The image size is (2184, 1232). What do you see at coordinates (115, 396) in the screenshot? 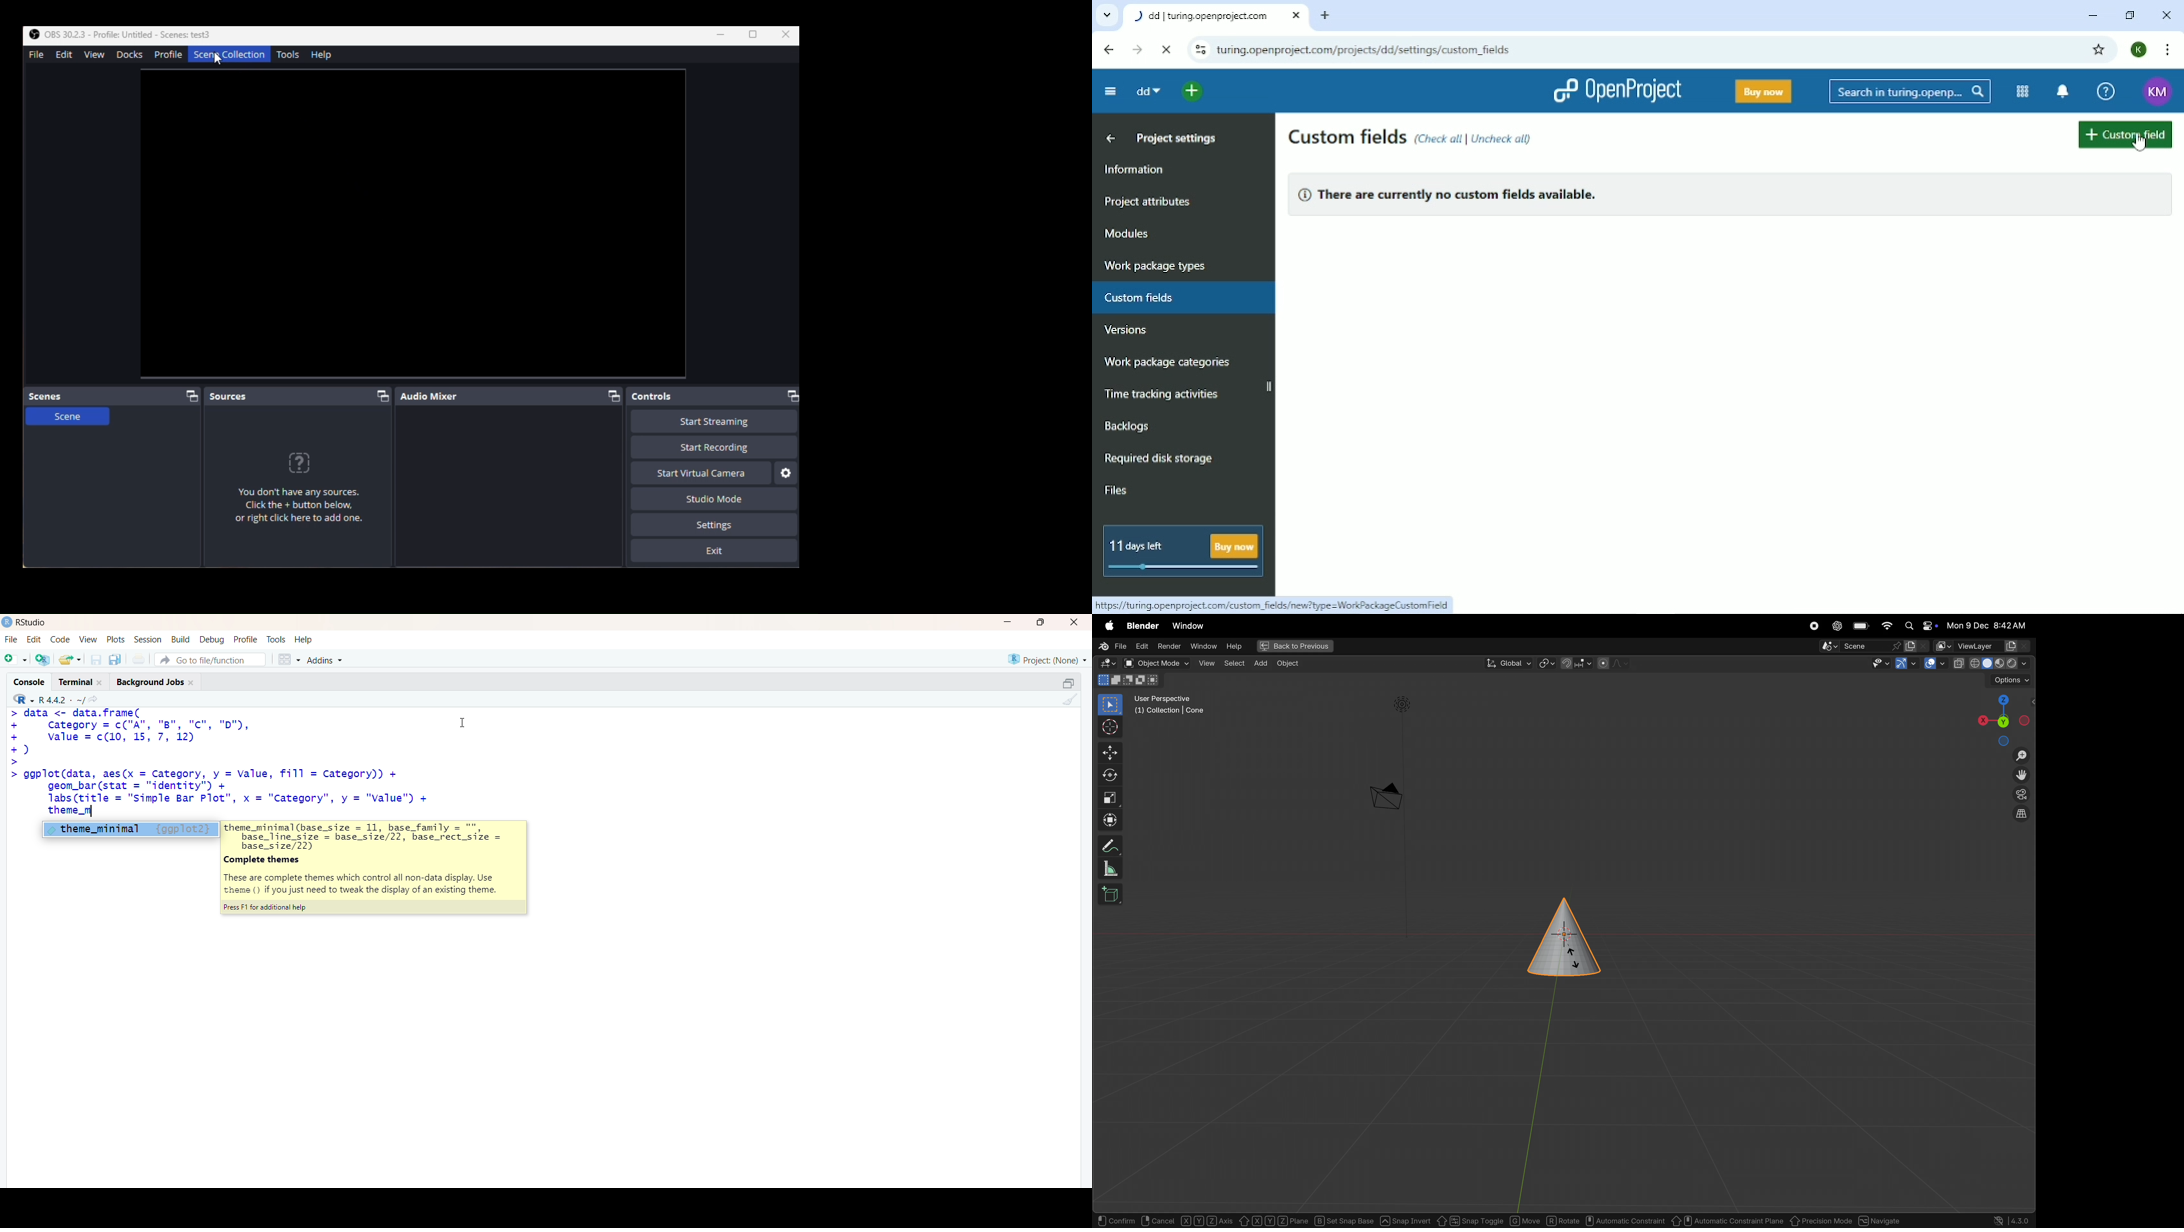
I see `Scenes` at bounding box center [115, 396].